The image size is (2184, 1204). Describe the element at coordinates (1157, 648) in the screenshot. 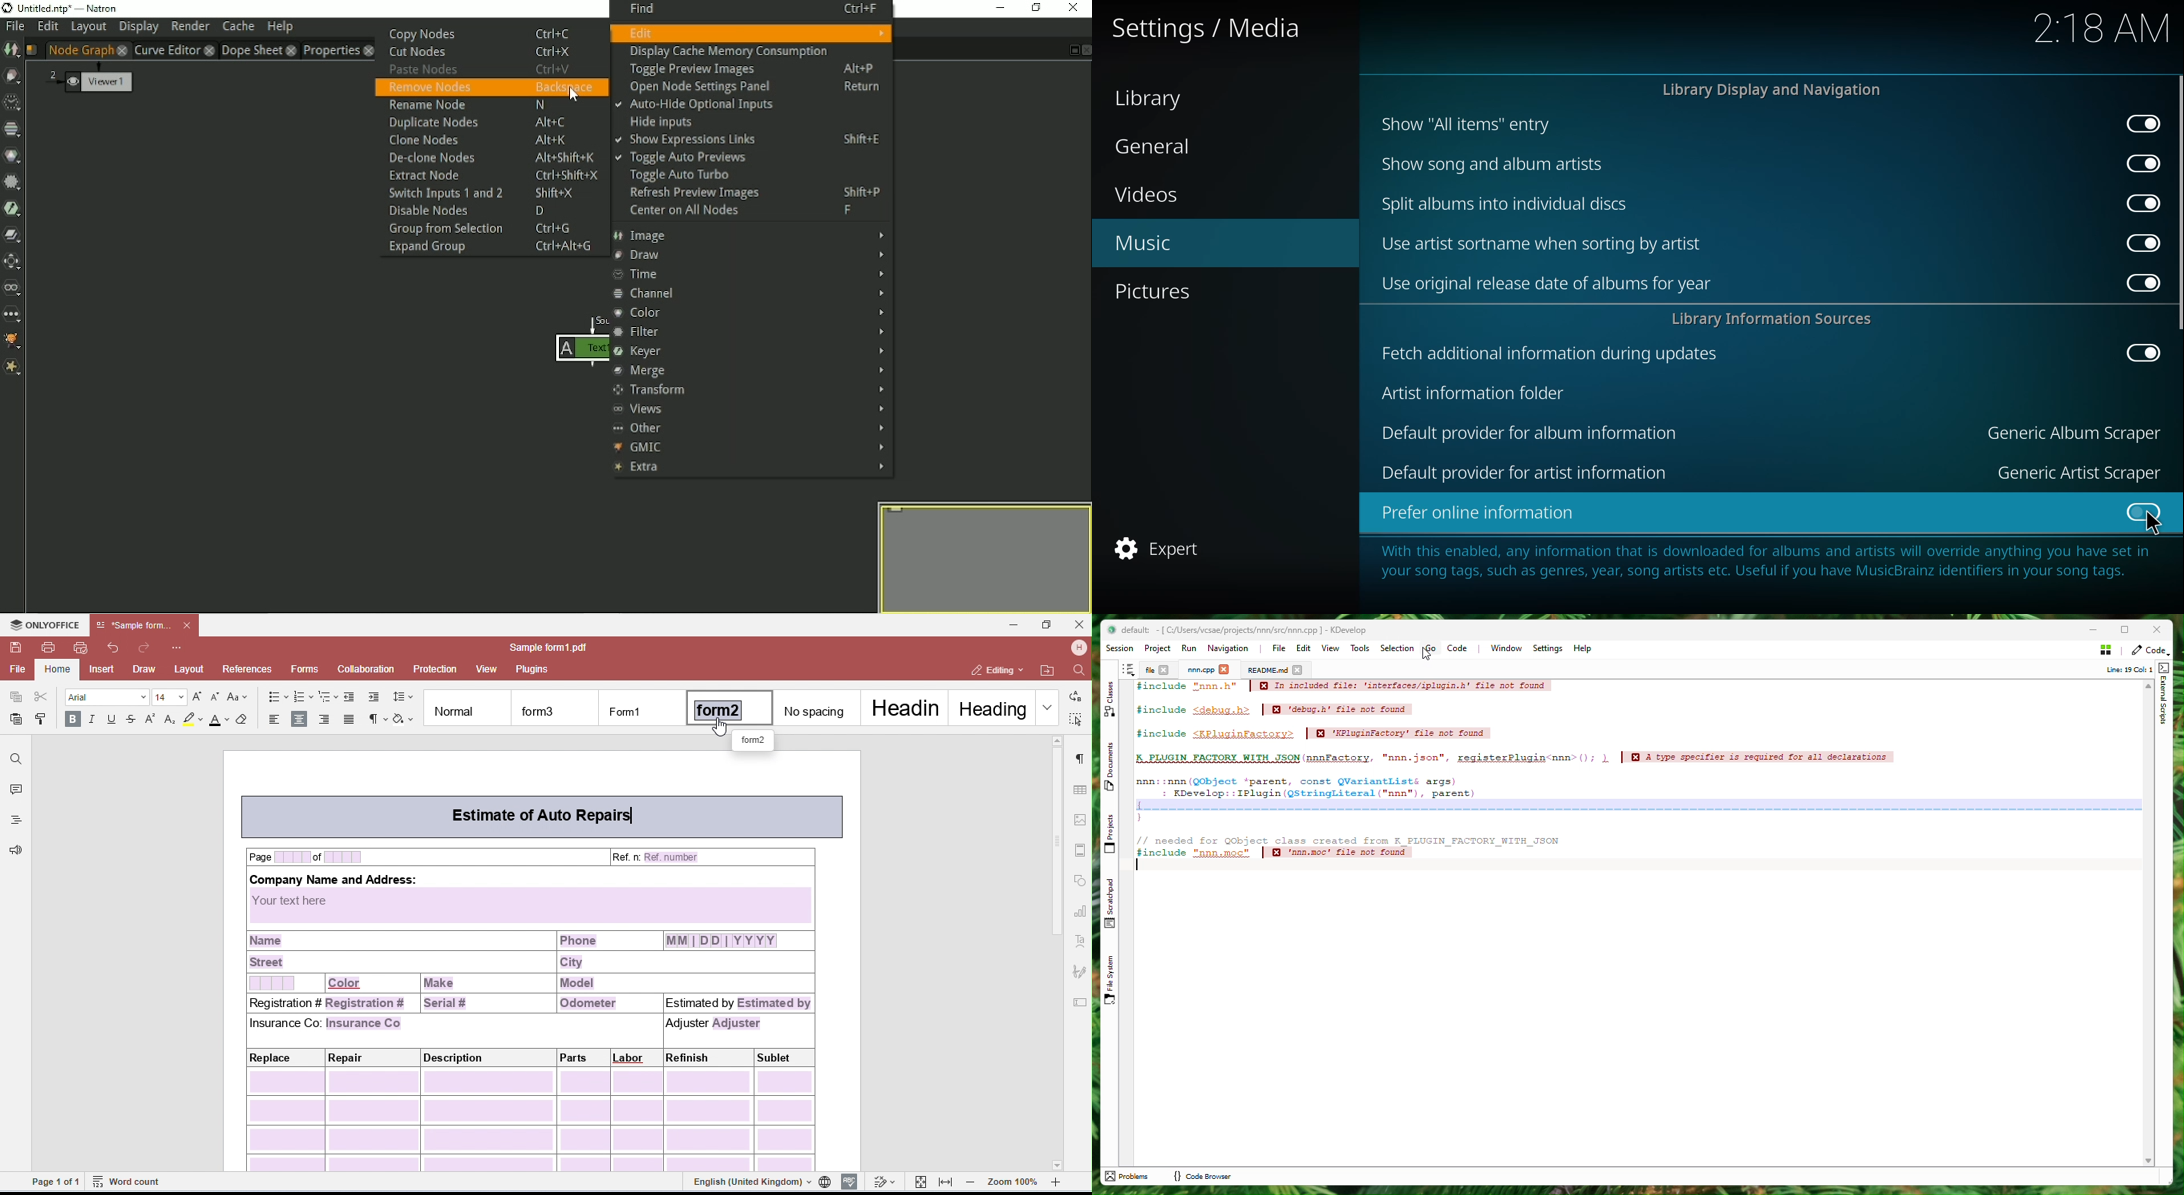

I see `Project` at that location.